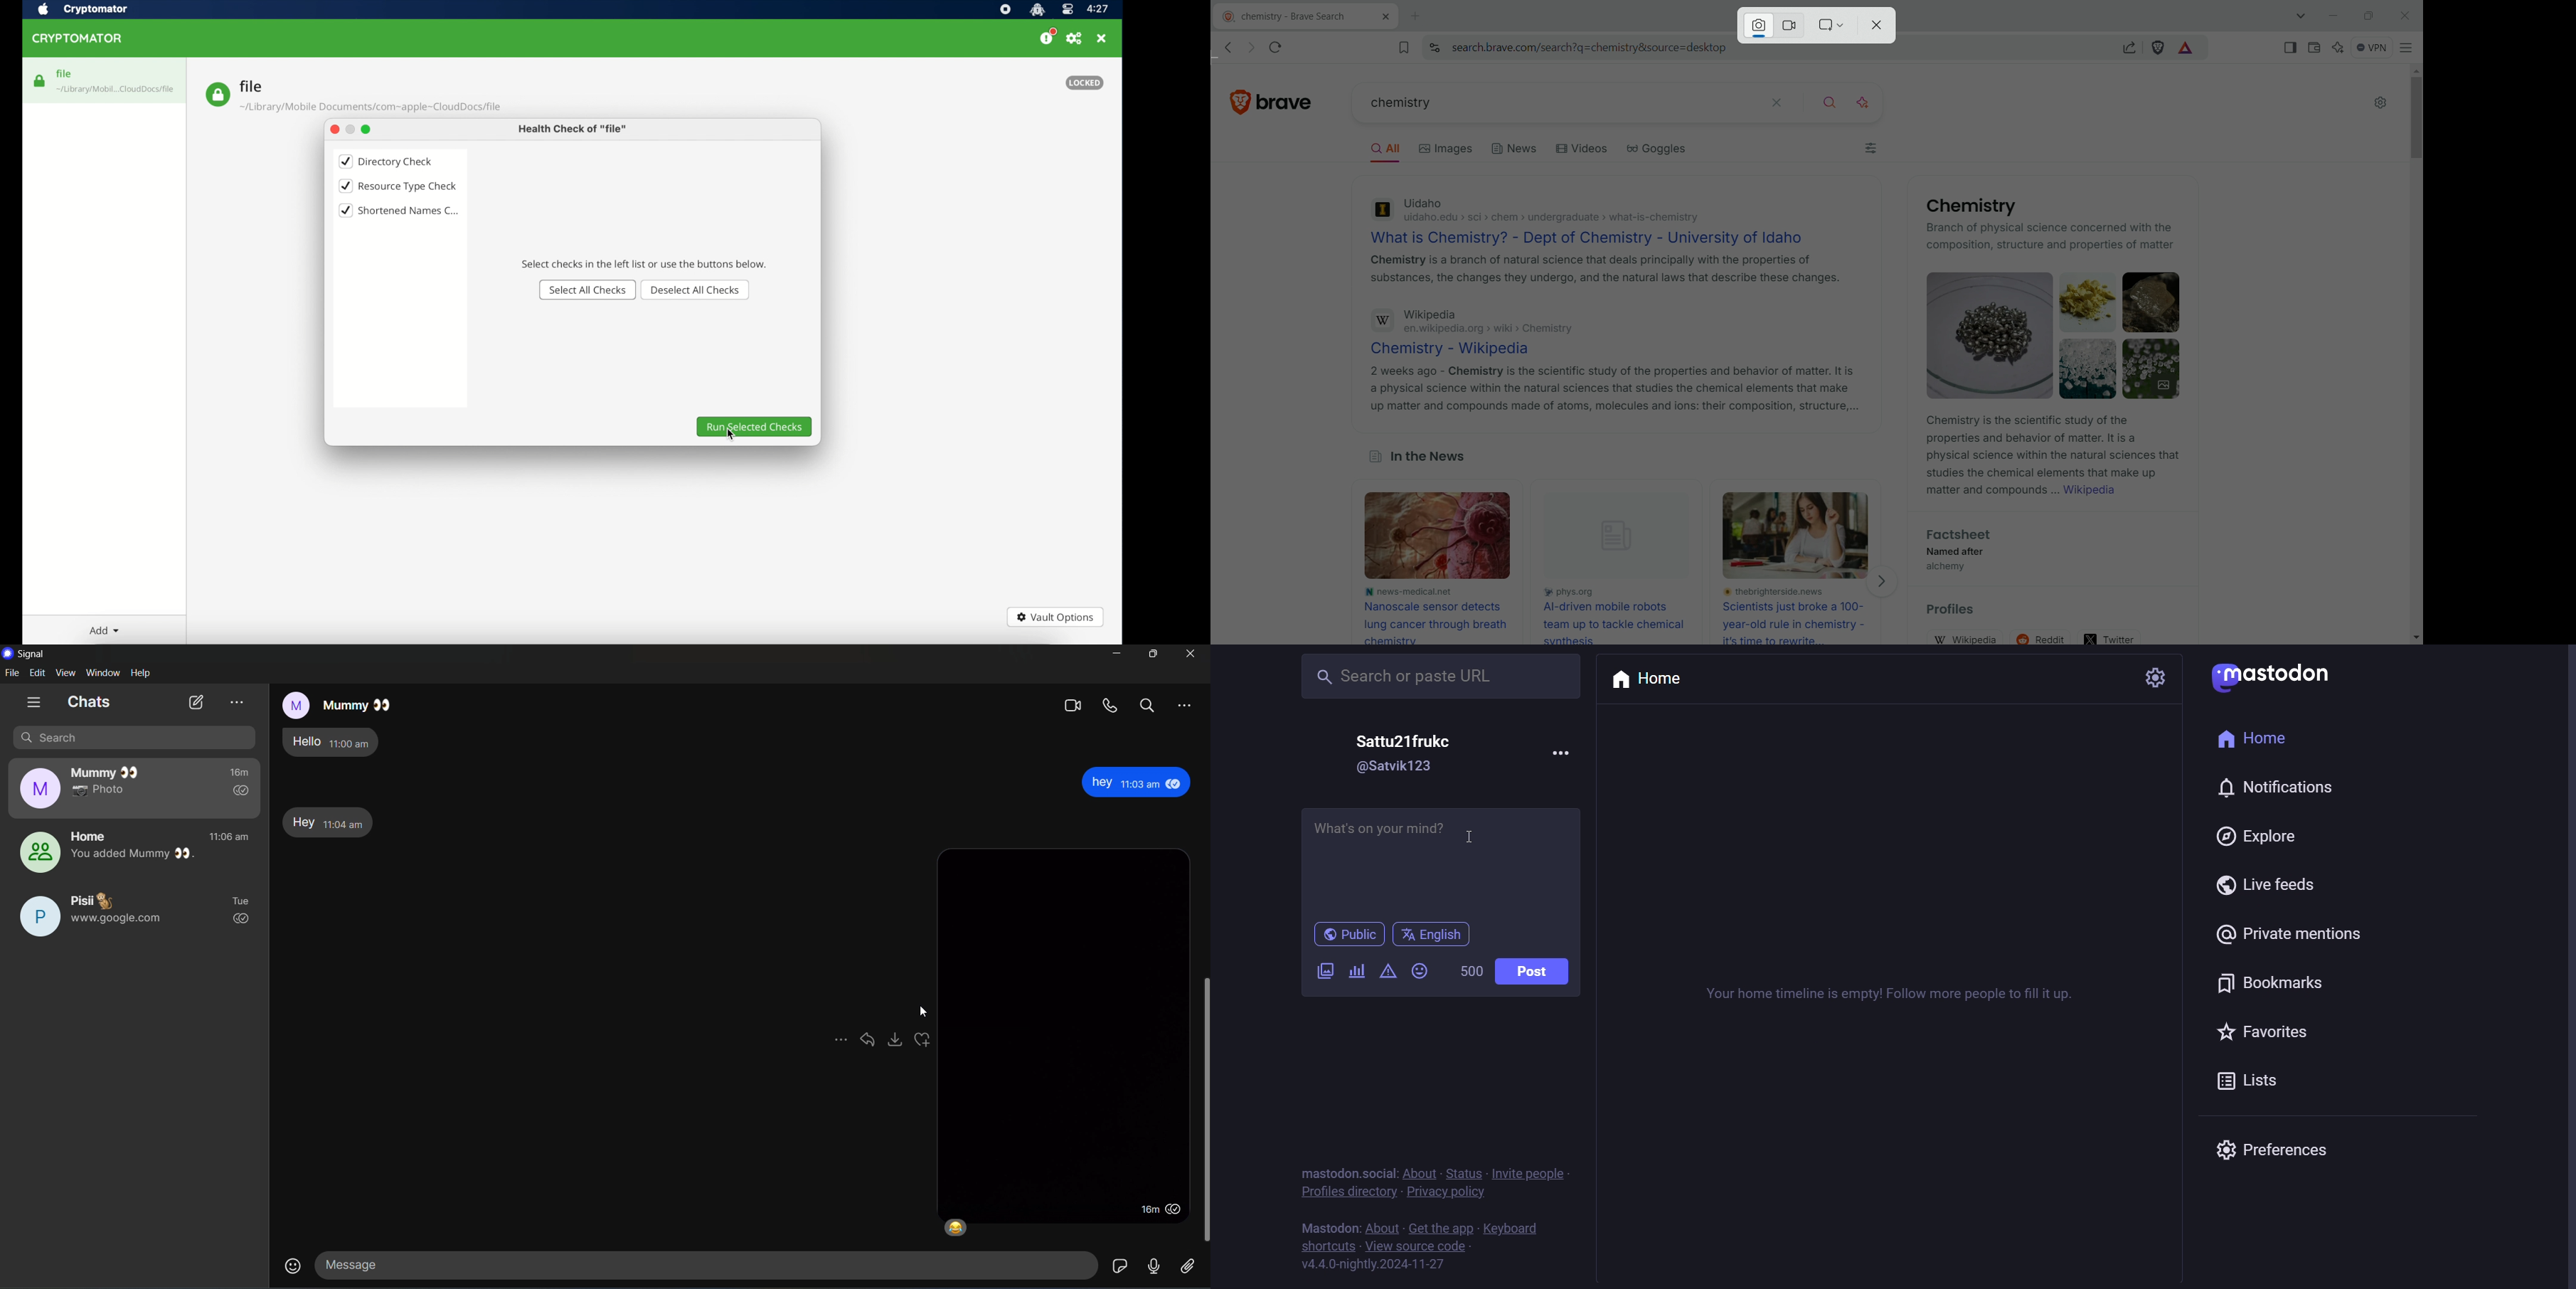 This screenshot has width=2576, height=1316. I want to click on more, so click(840, 1045).